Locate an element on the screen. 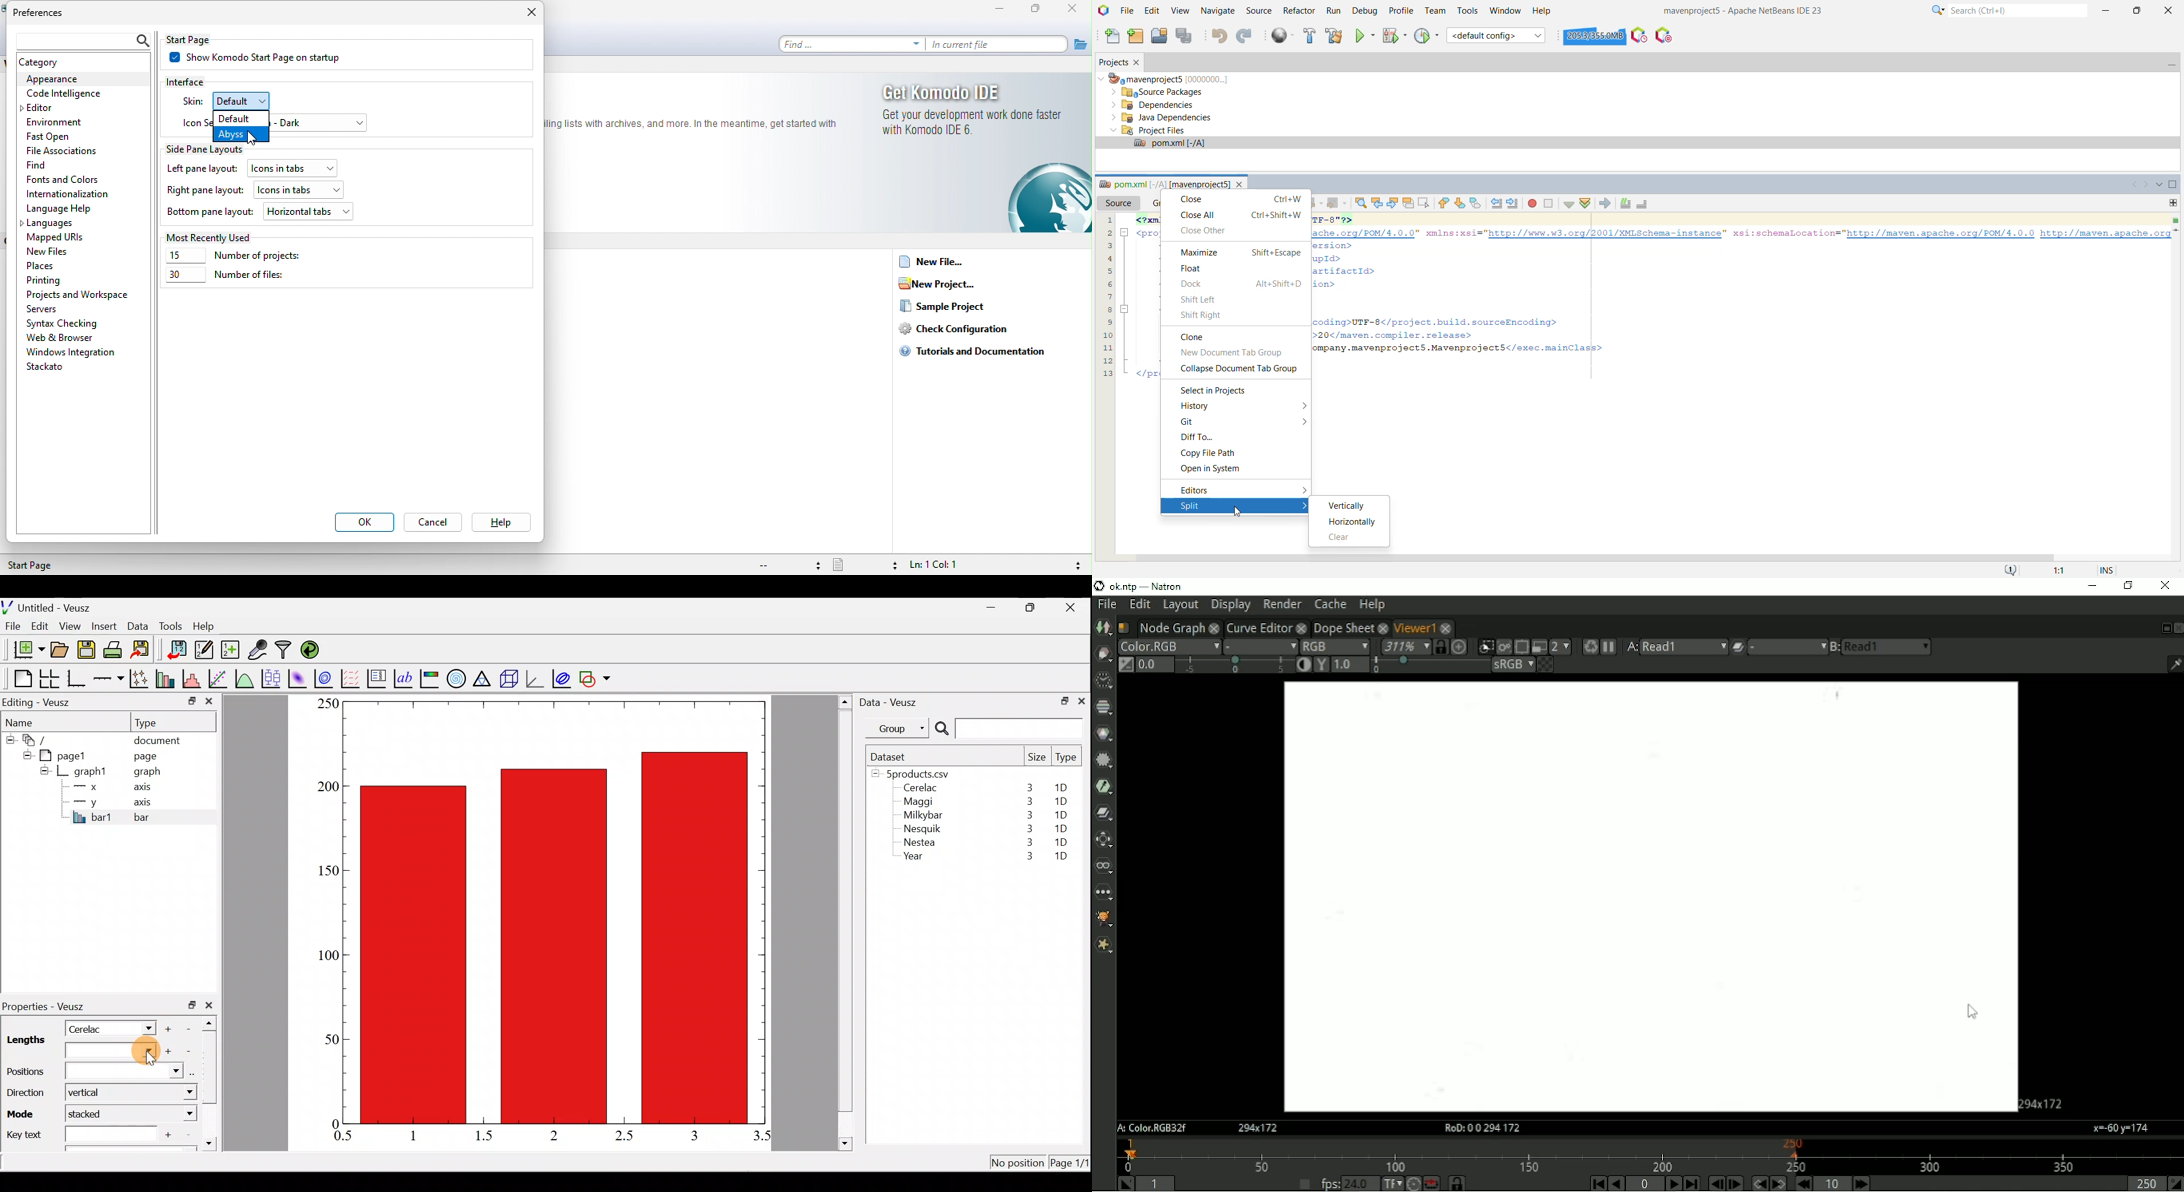 The height and width of the screenshot is (1204, 2184). Split is located at coordinates (1223, 506).